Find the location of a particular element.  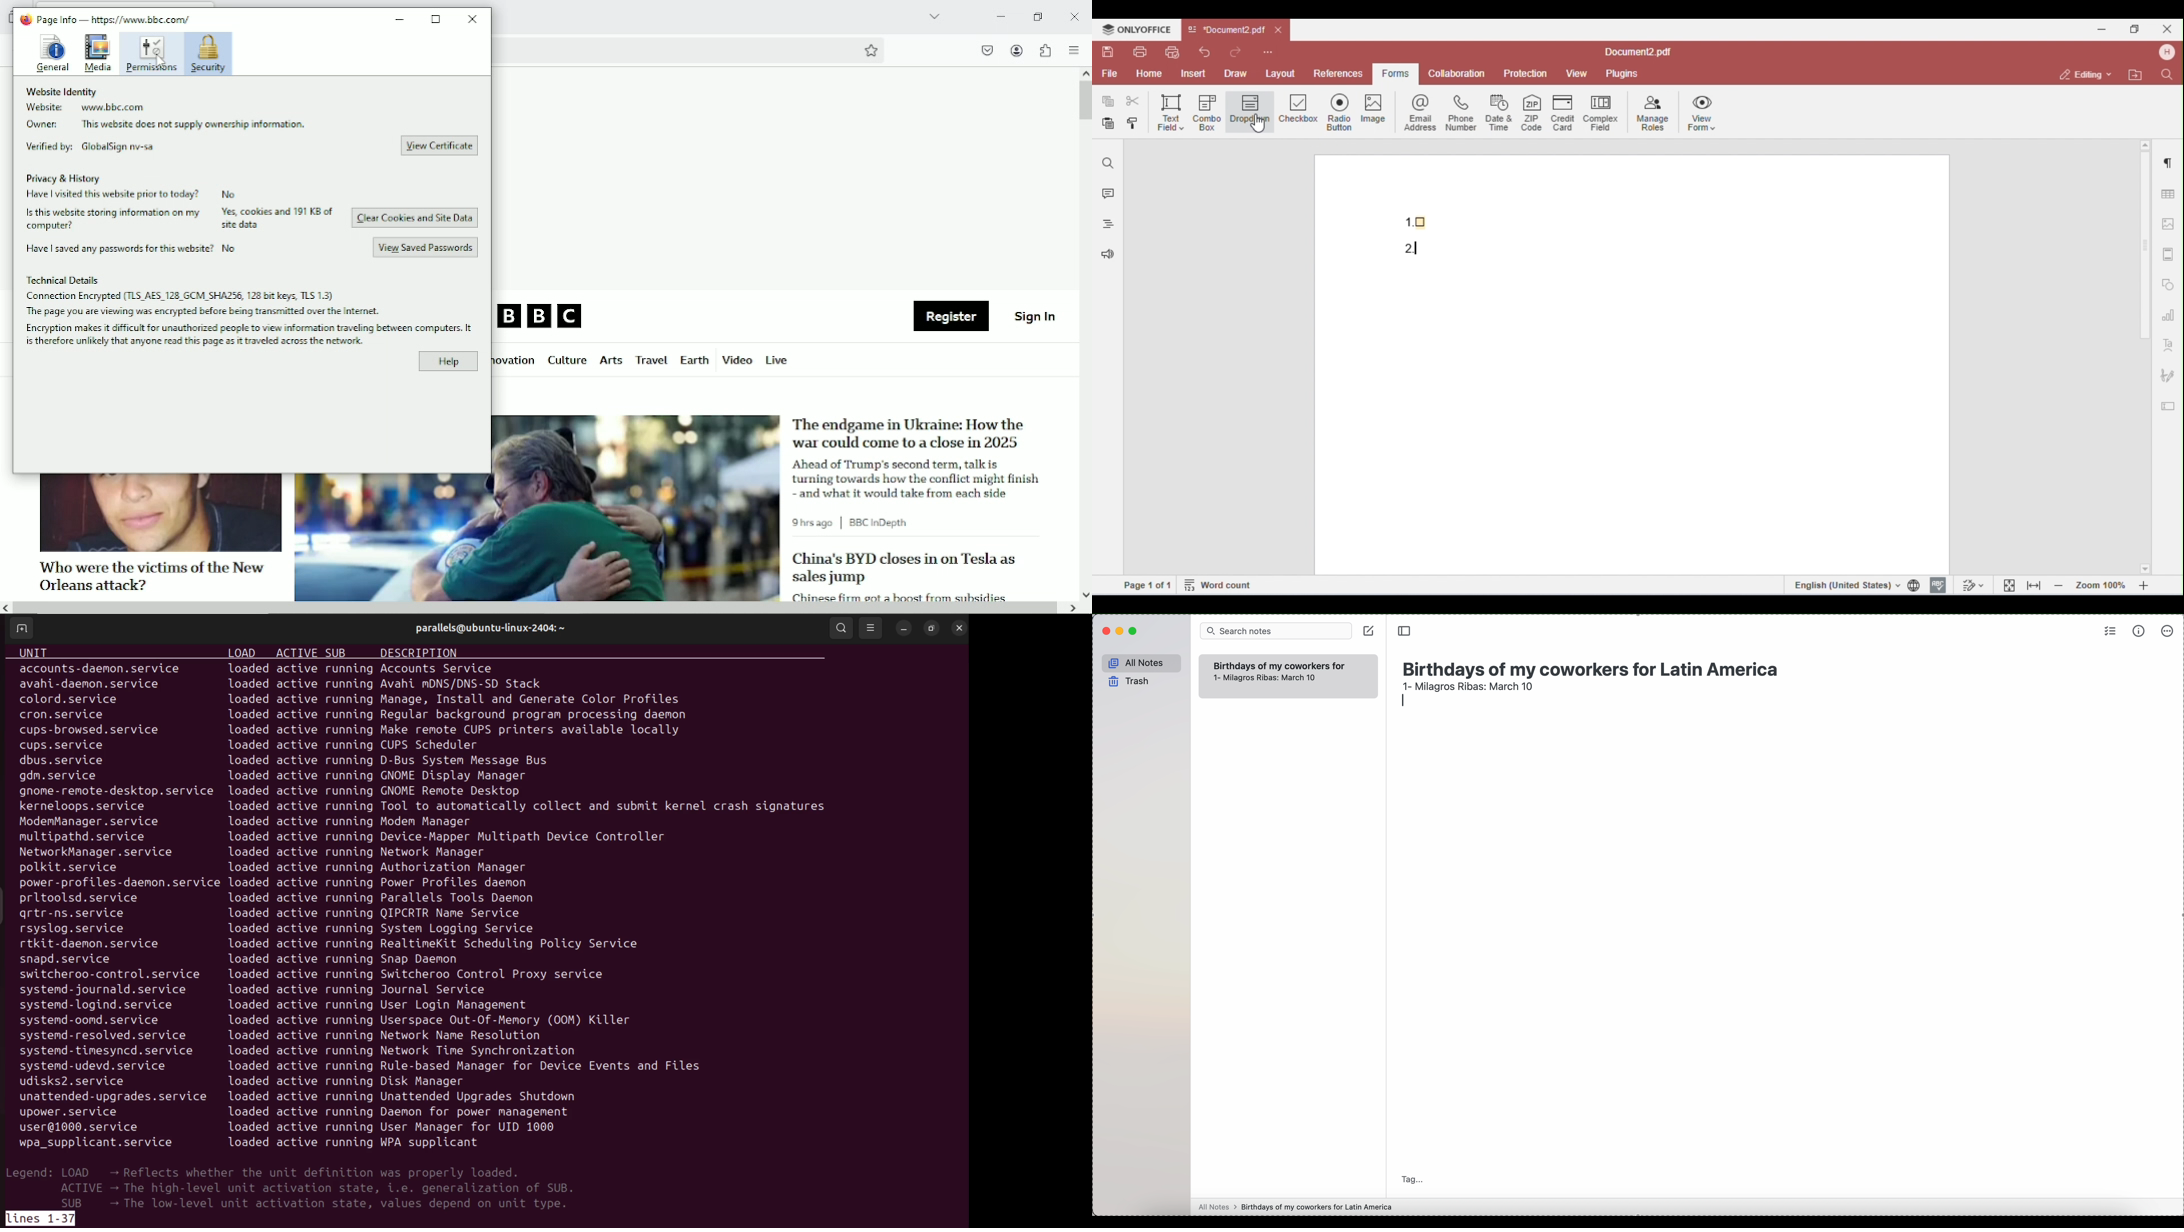

loaded is located at coordinates (250, 854).